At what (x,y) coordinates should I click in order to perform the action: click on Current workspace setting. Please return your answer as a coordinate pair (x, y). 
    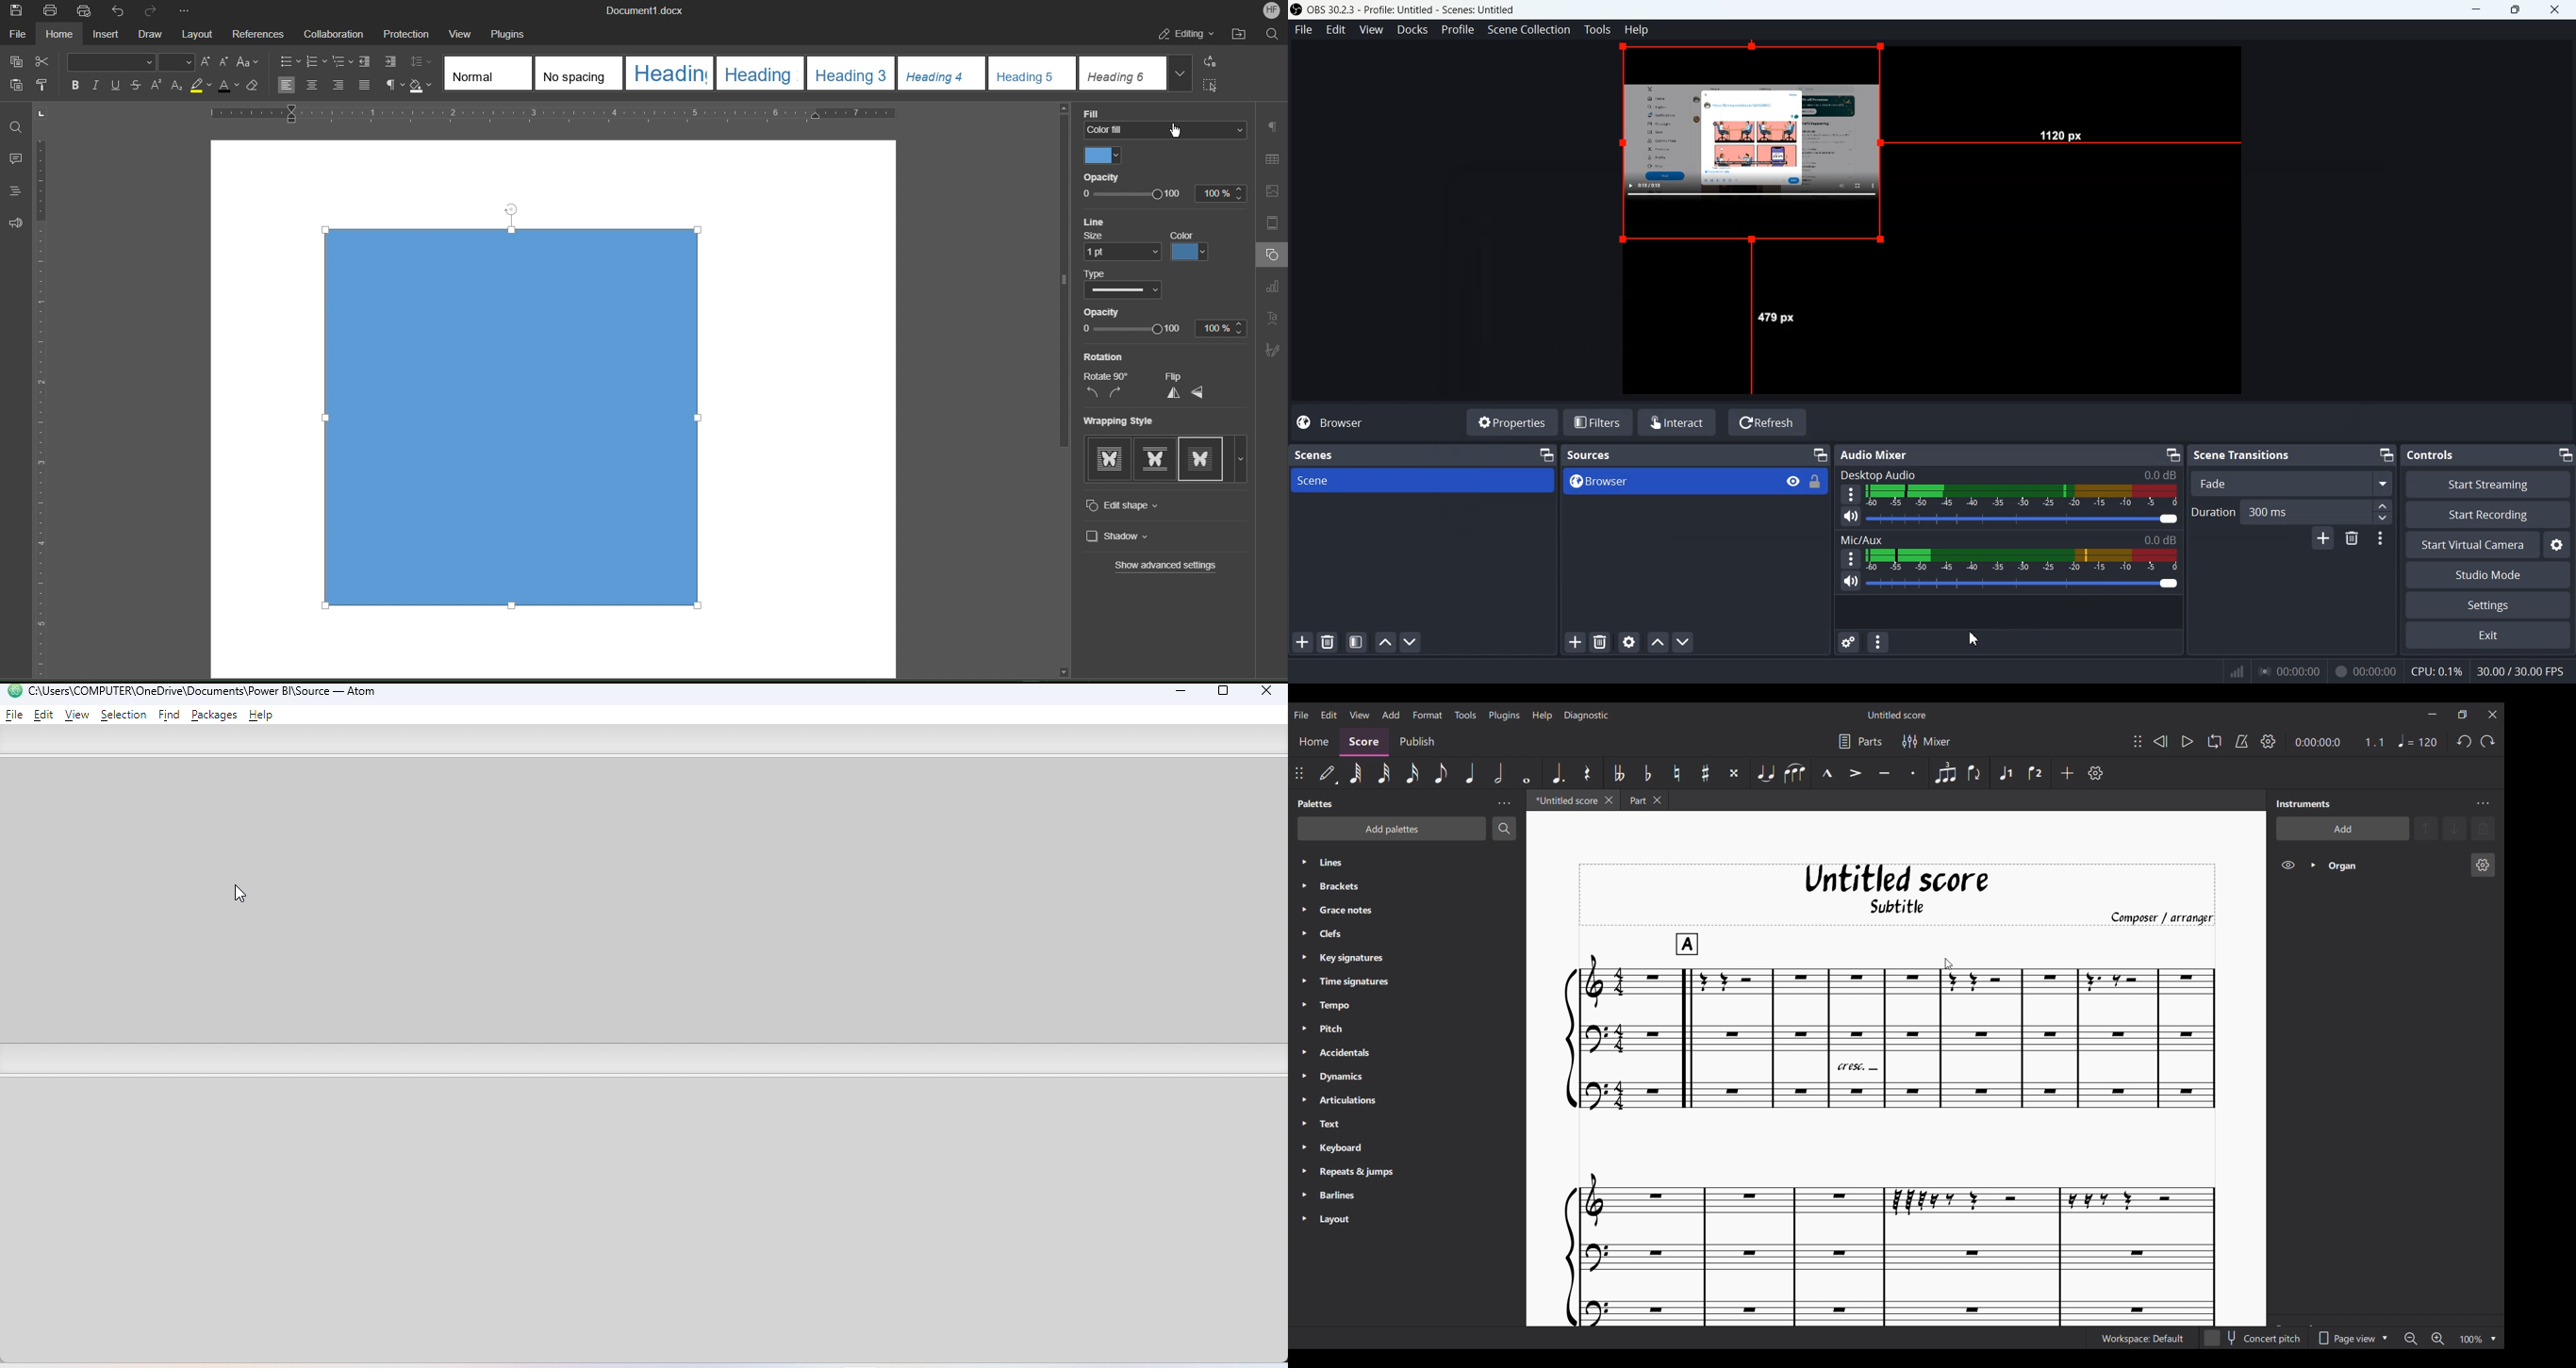
    Looking at the image, I should click on (2142, 1339).